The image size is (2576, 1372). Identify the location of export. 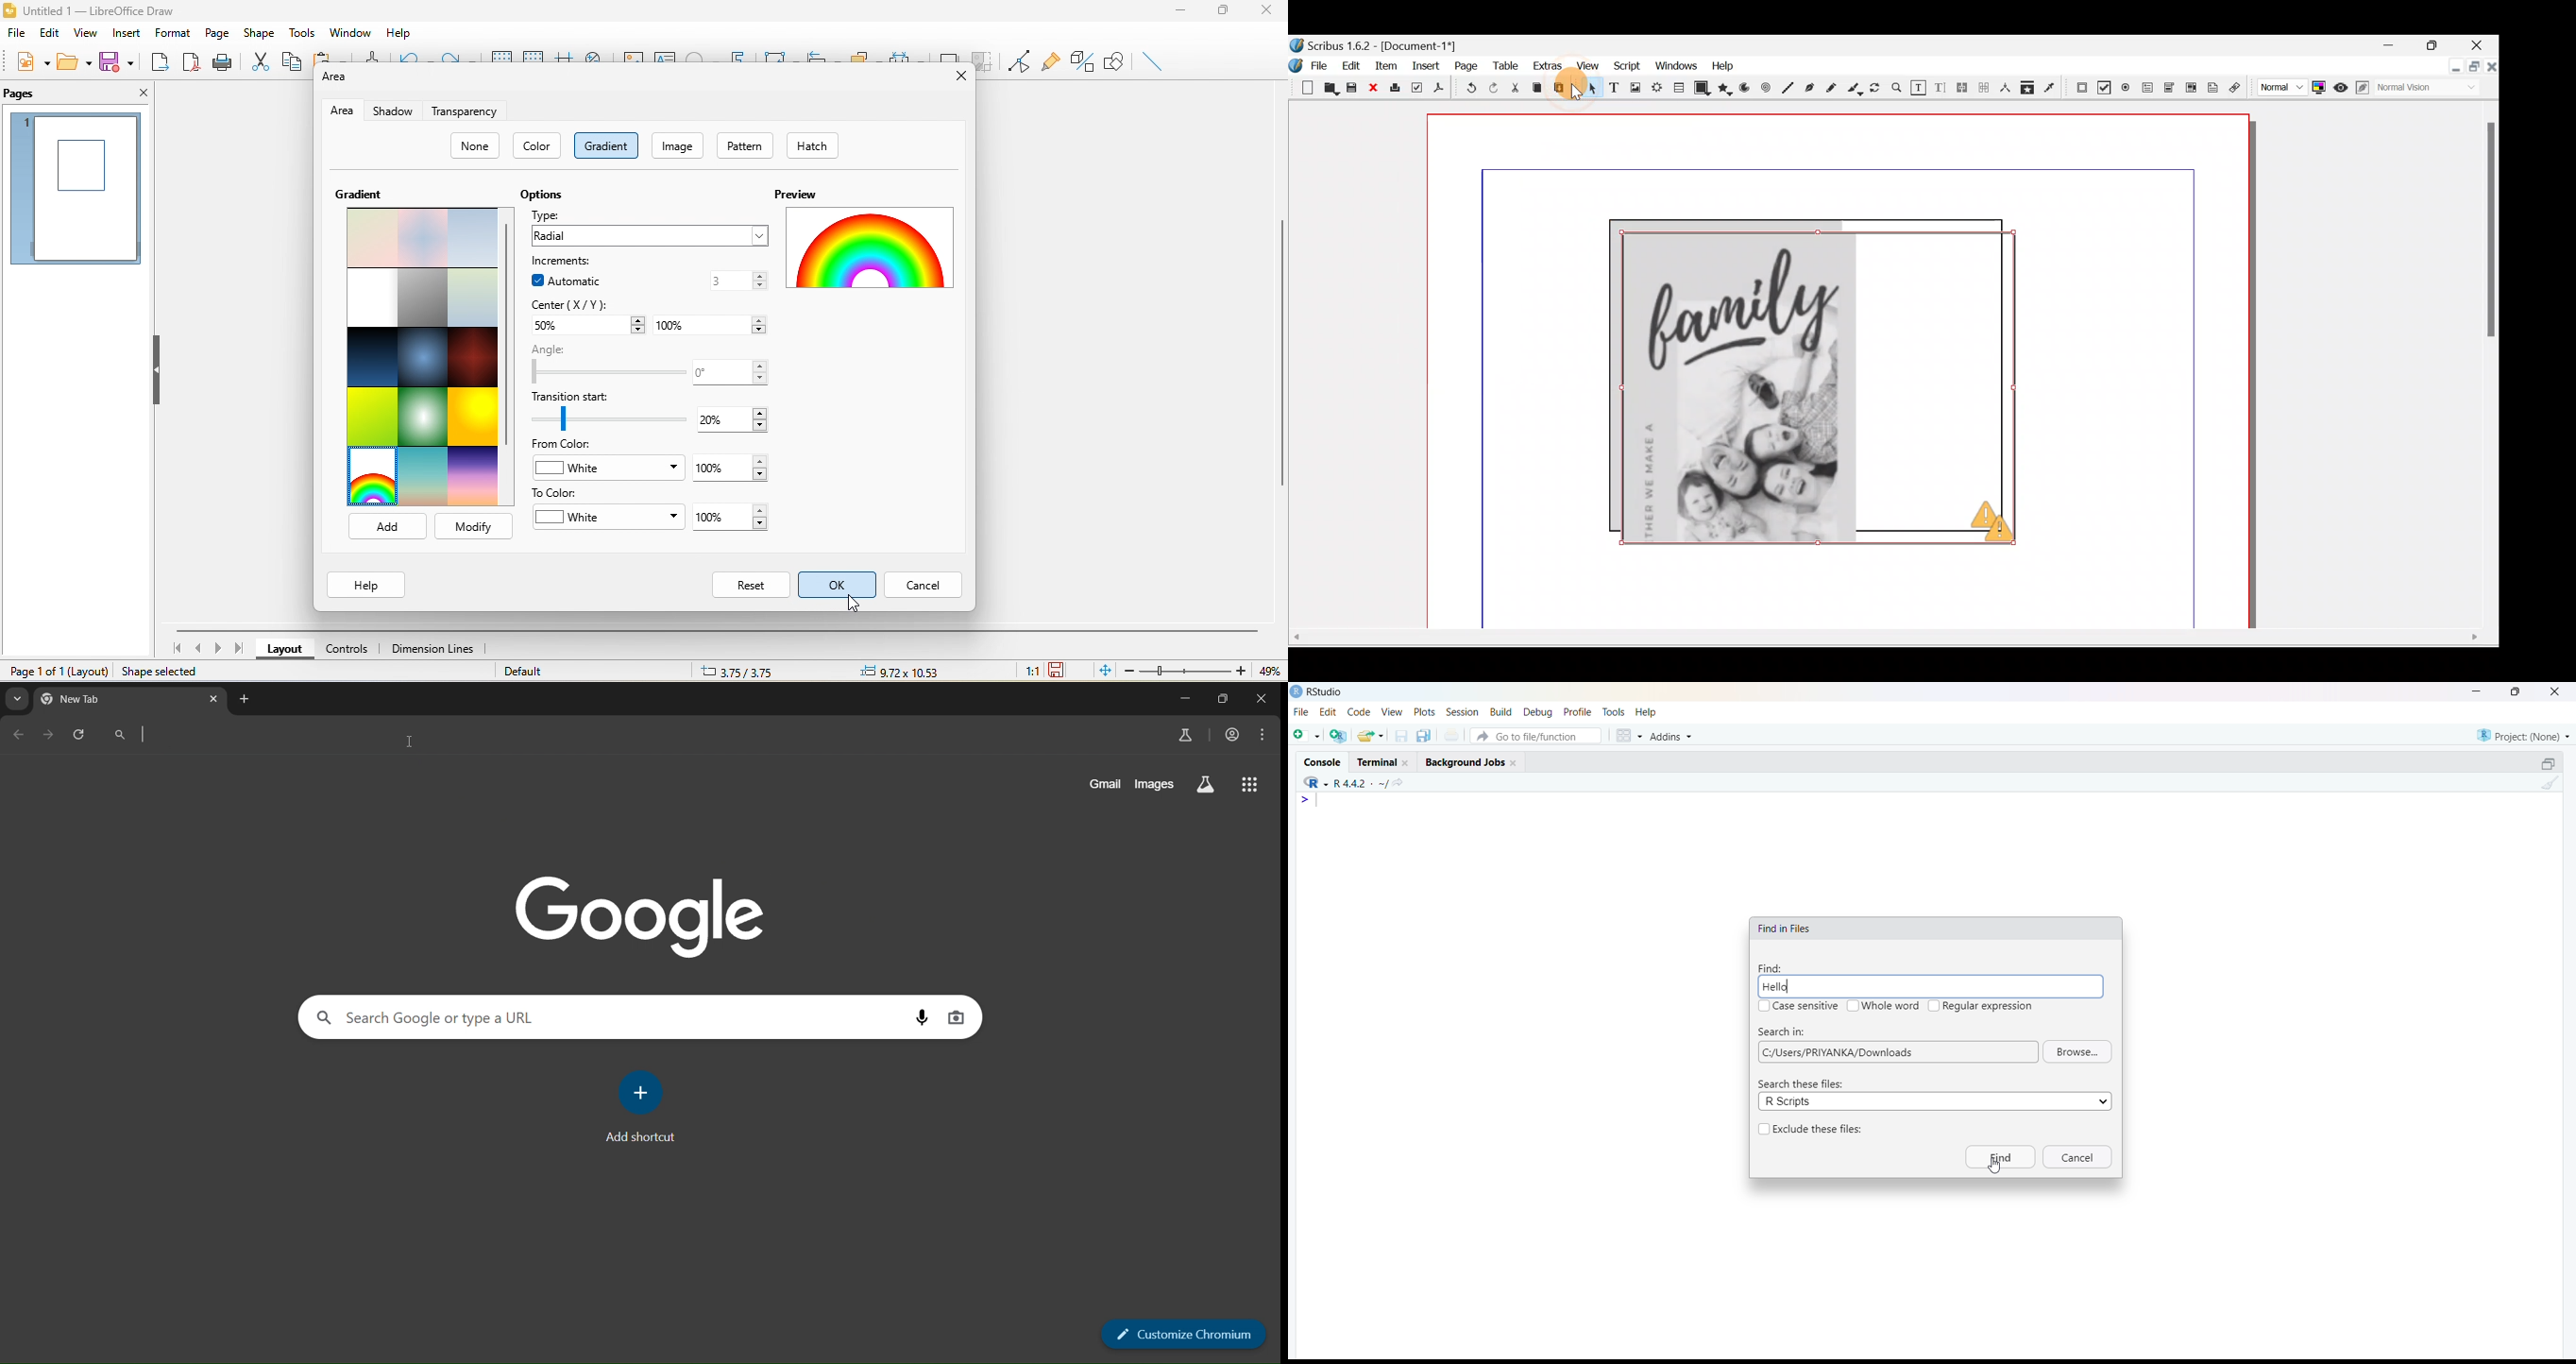
(160, 64).